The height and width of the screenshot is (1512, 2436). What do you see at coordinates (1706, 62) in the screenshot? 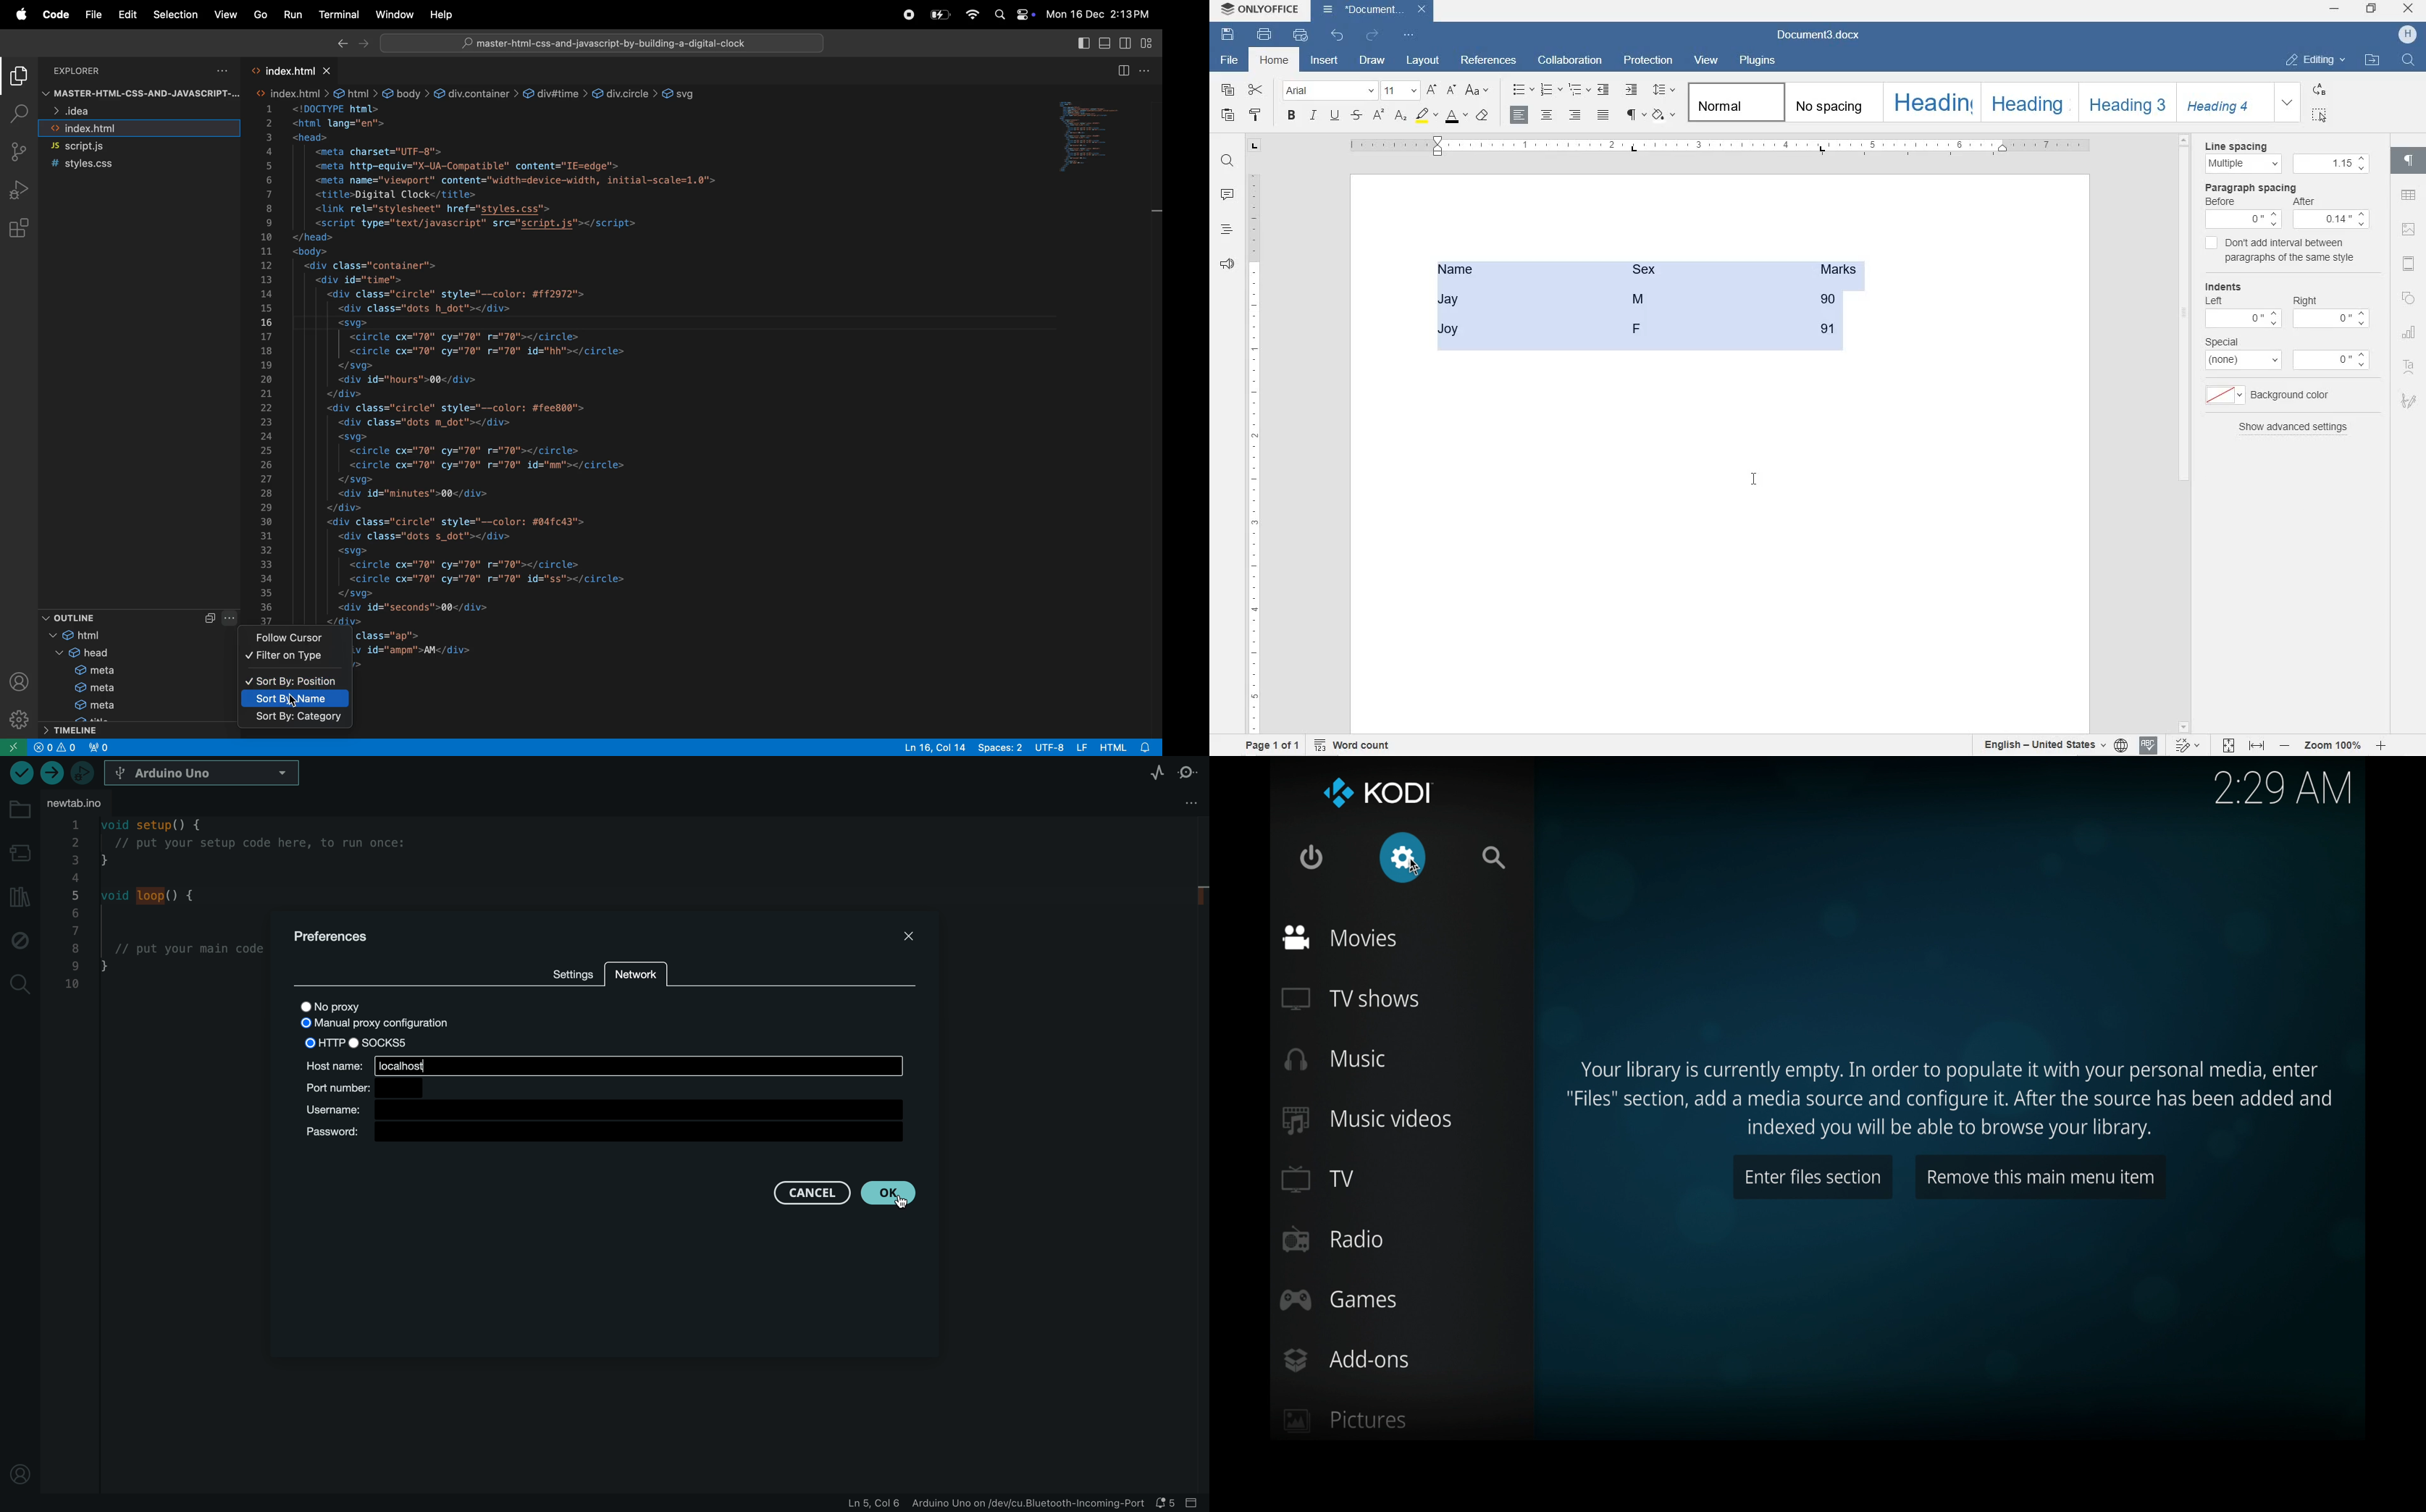
I see `VIEW` at bounding box center [1706, 62].